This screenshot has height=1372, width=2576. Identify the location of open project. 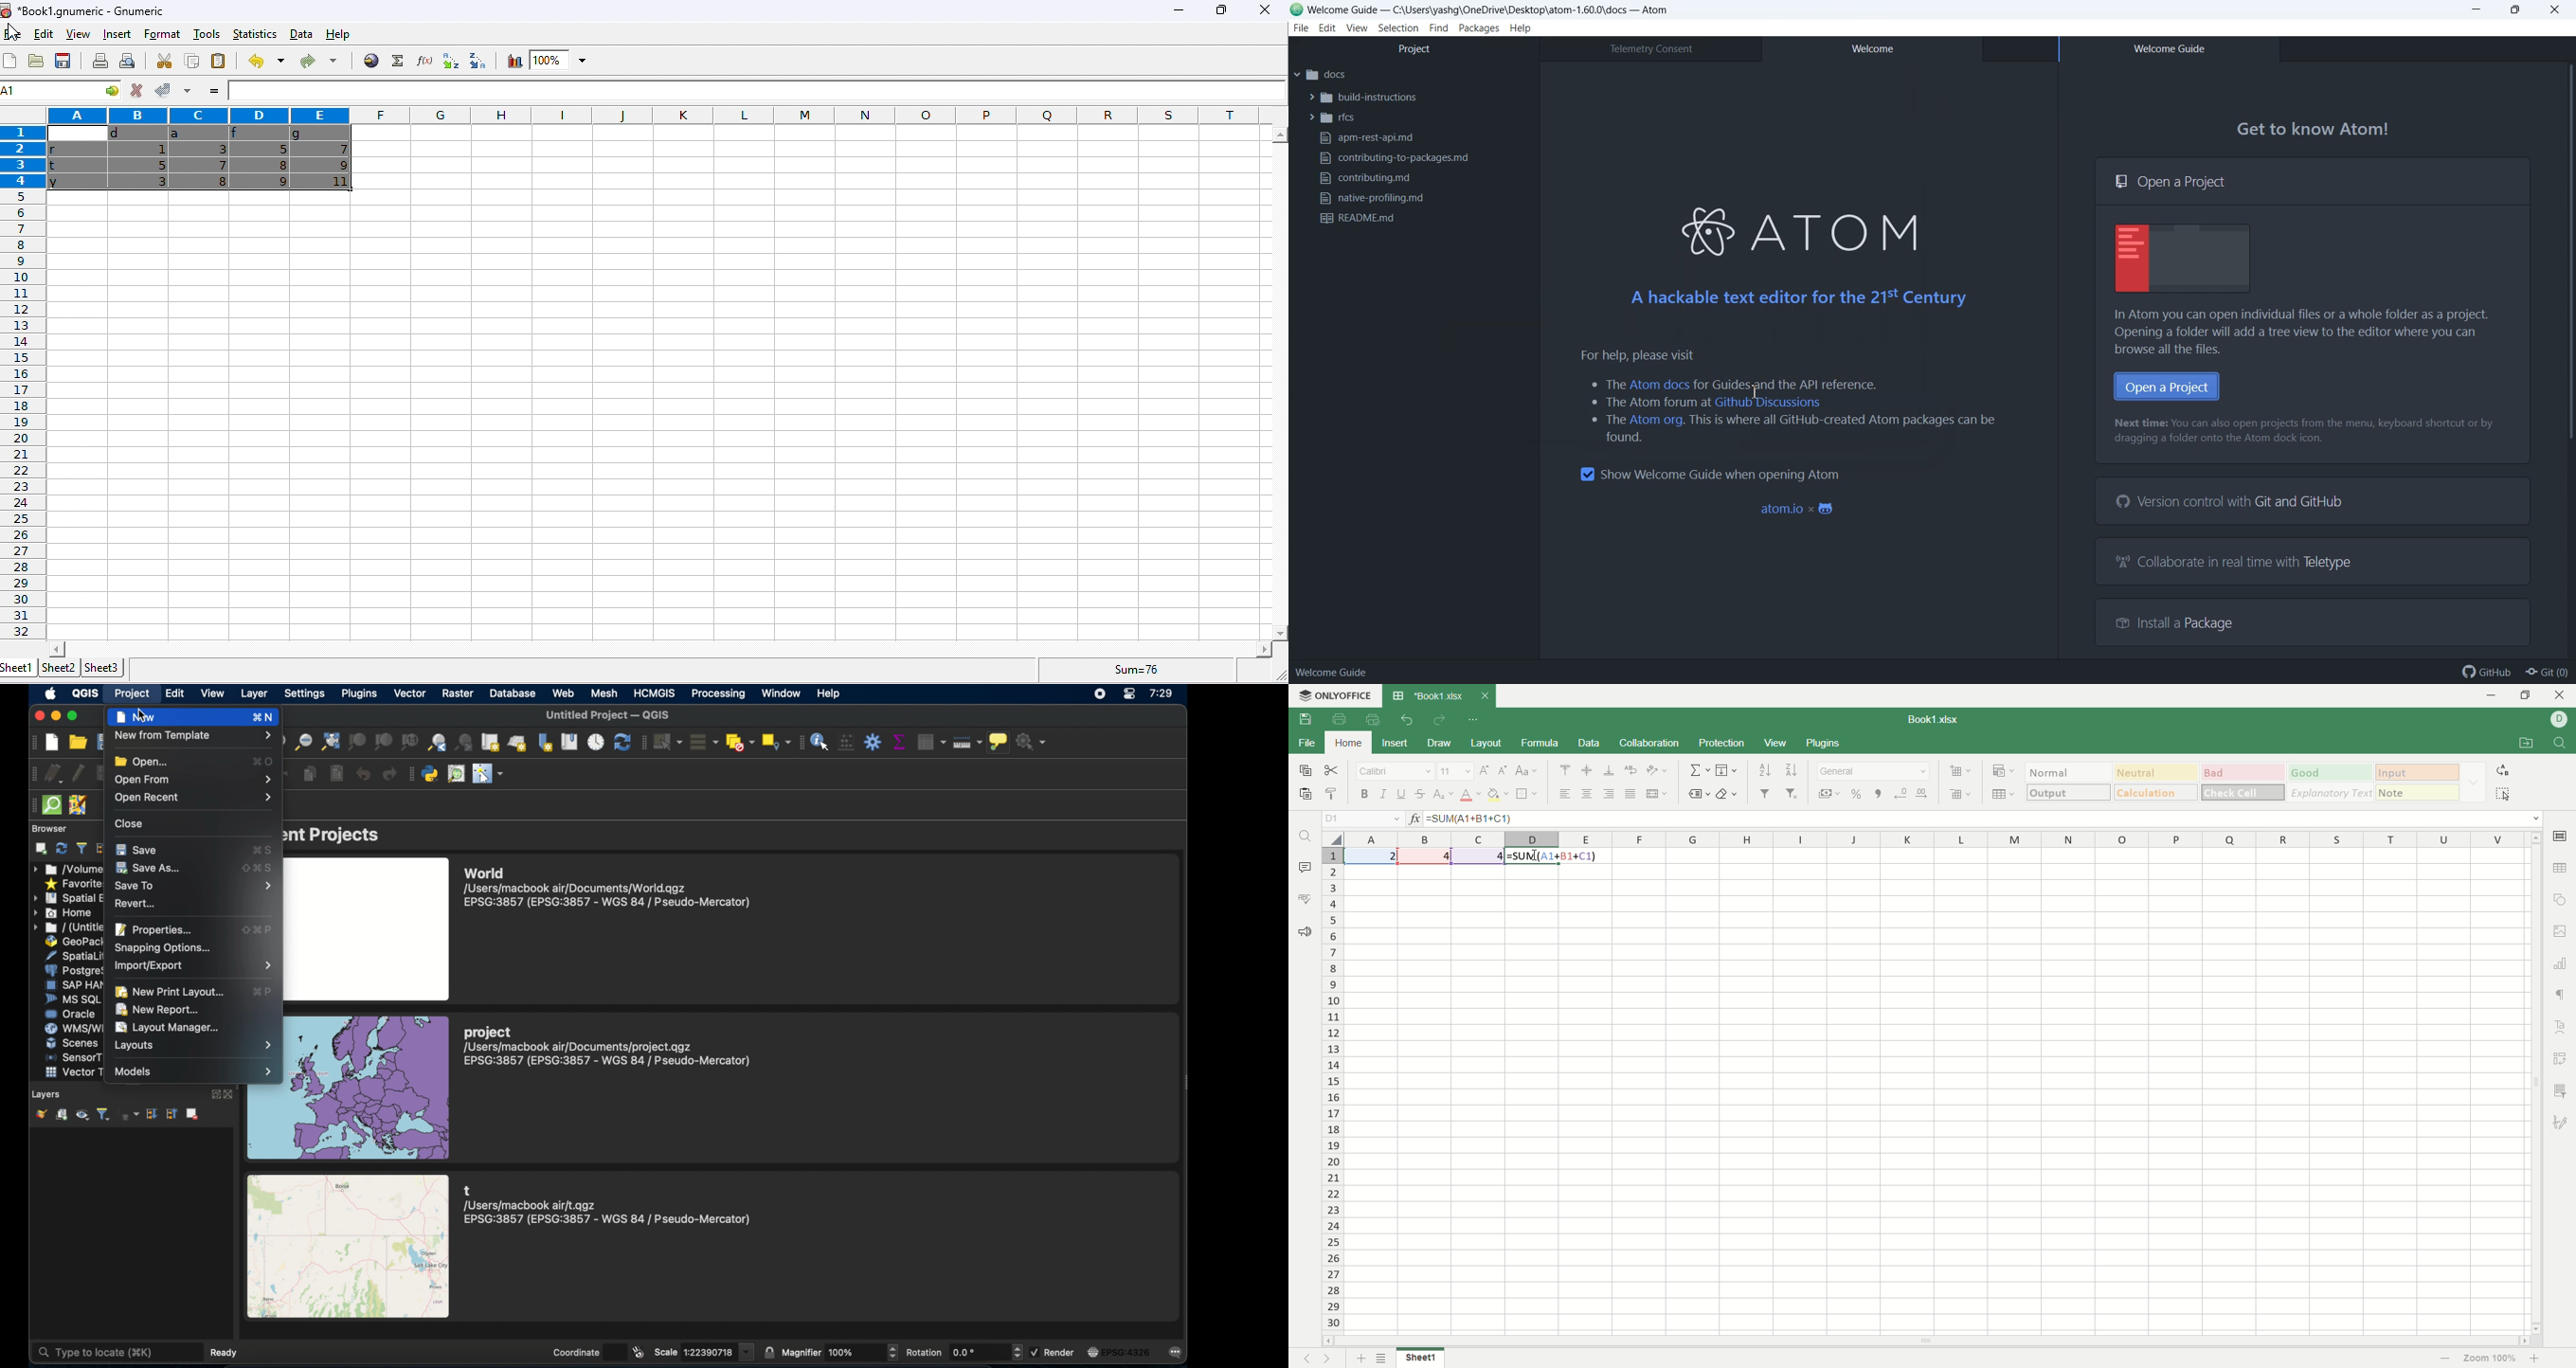
(77, 742).